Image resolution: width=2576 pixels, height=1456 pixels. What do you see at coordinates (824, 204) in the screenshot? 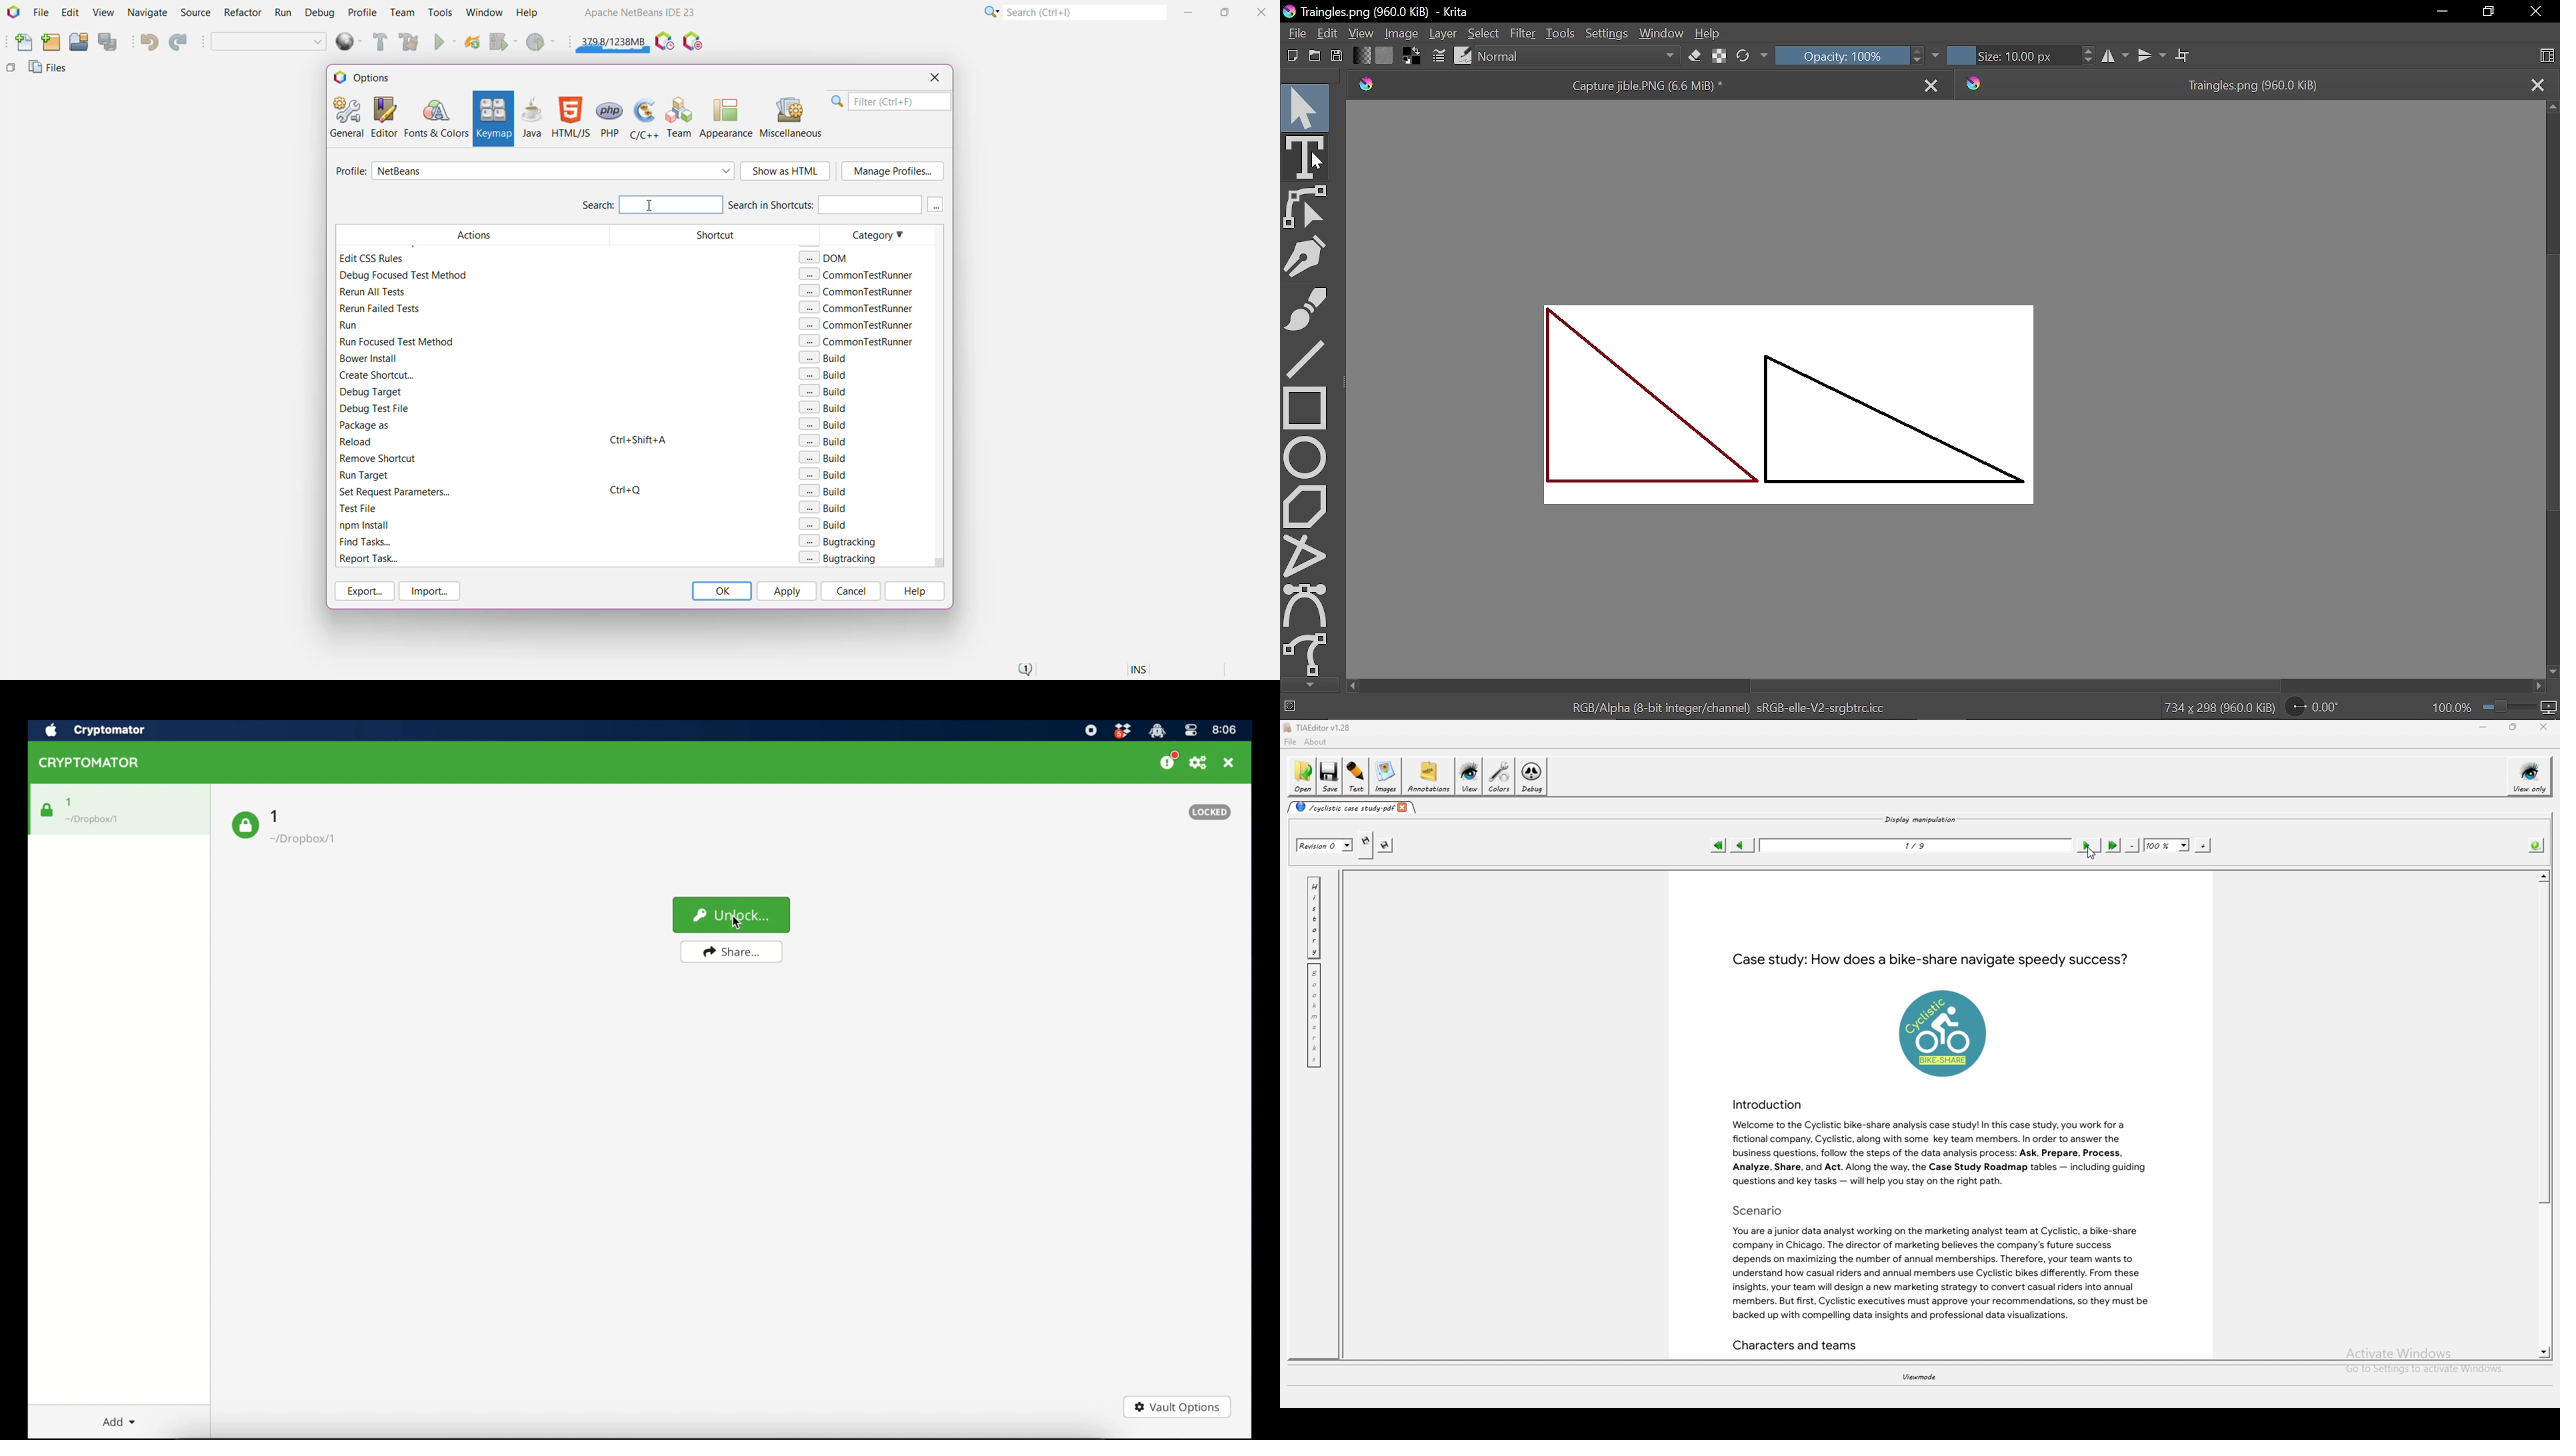
I see `Search in Shortcuts` at bounding box center [824, 204].